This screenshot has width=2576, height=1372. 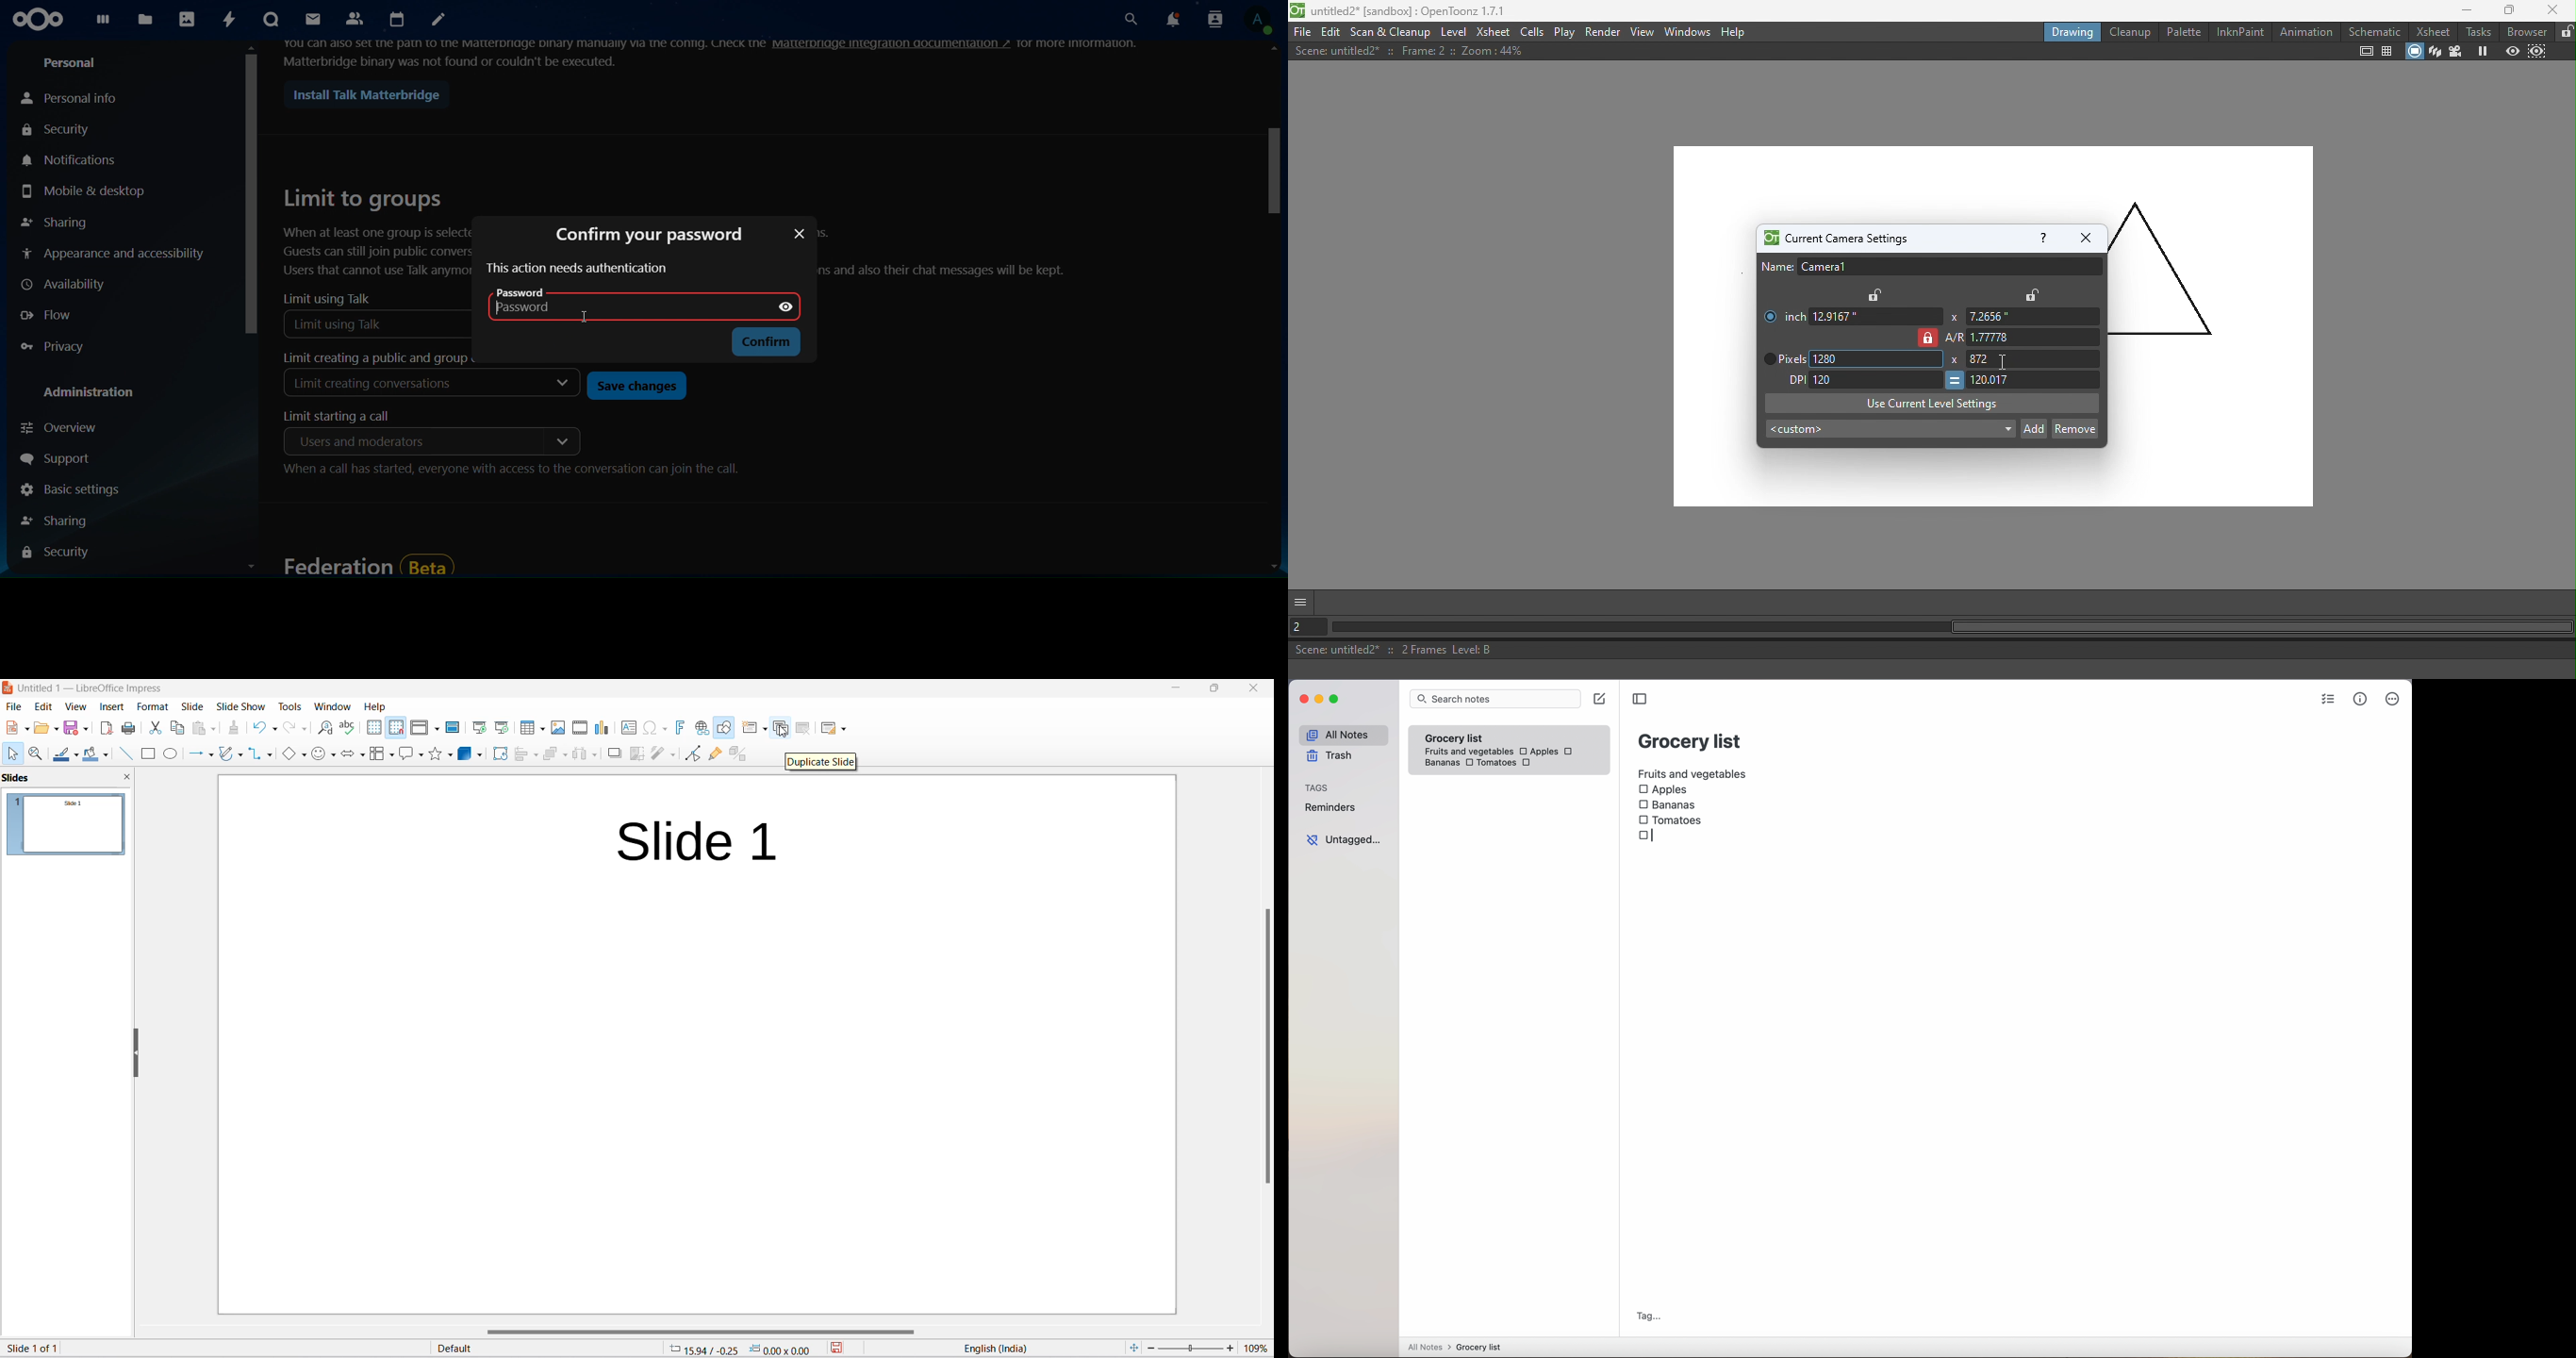 What do you see at coordinates (1258, 1348) in the screenshot?
I see `zoom percentage` at bounding box center [1258, 1348].